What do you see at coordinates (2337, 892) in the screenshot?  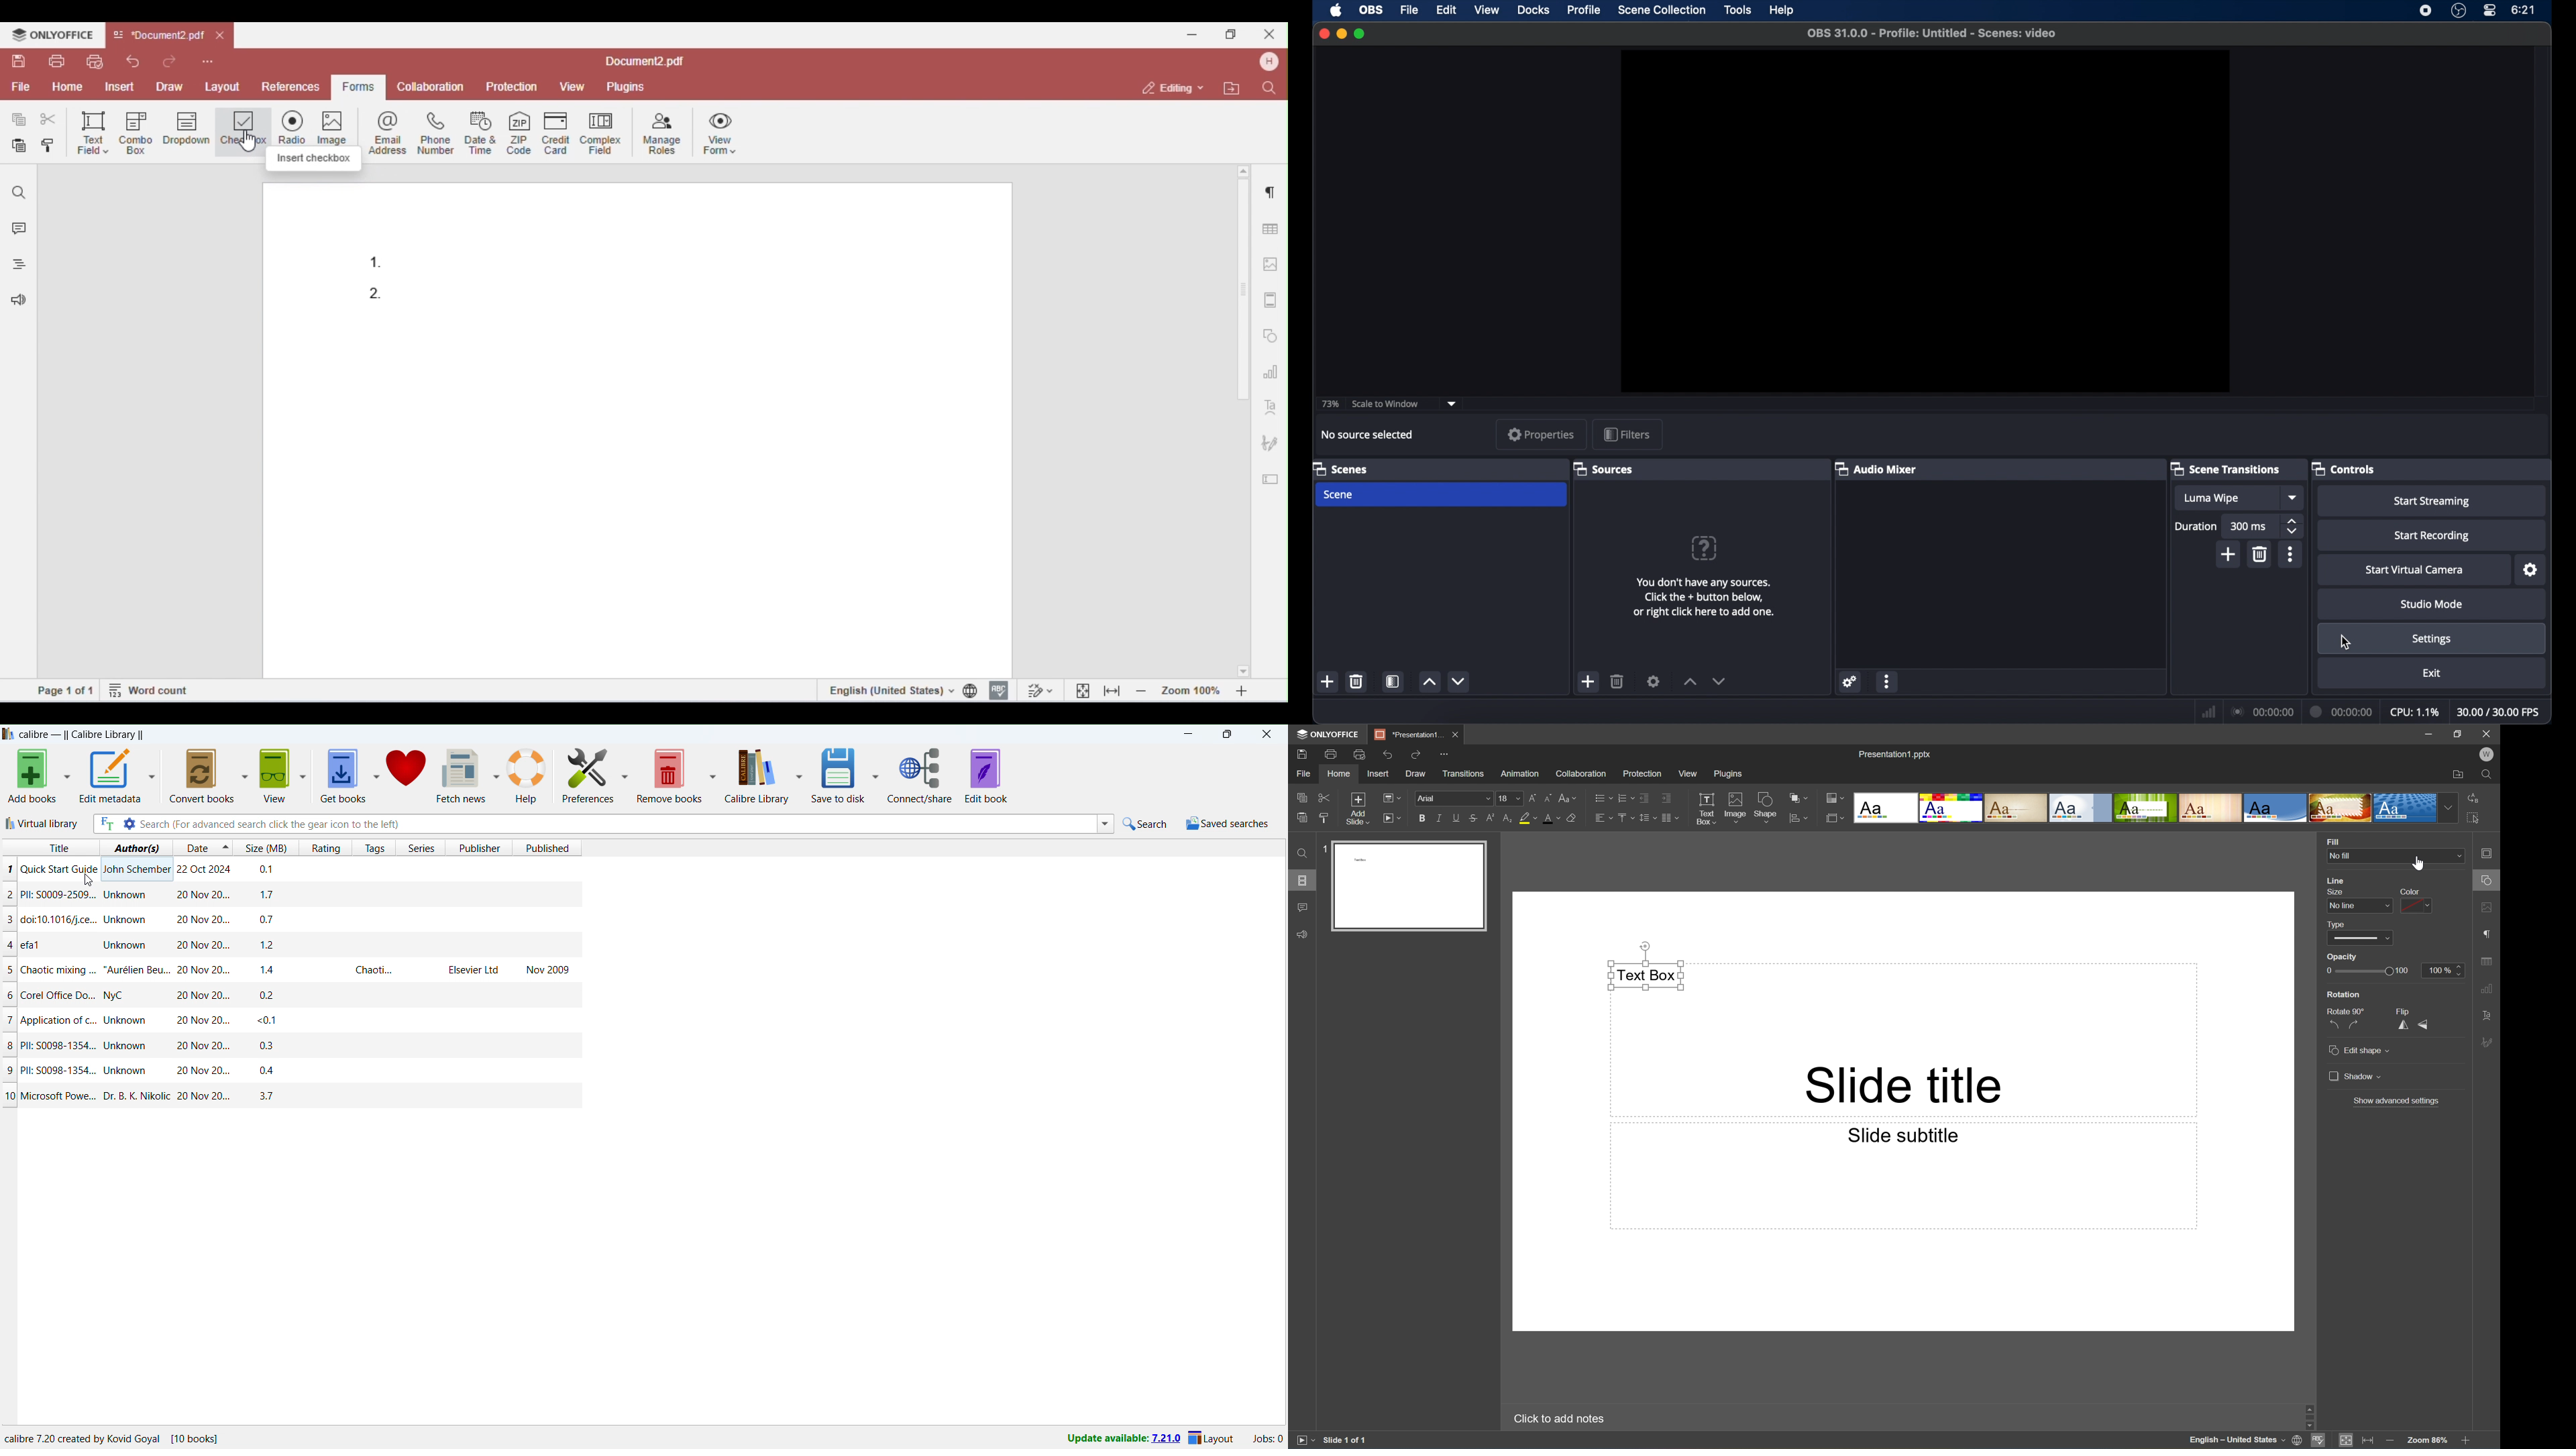 I see `Size` at bounding box center [2337, 892].